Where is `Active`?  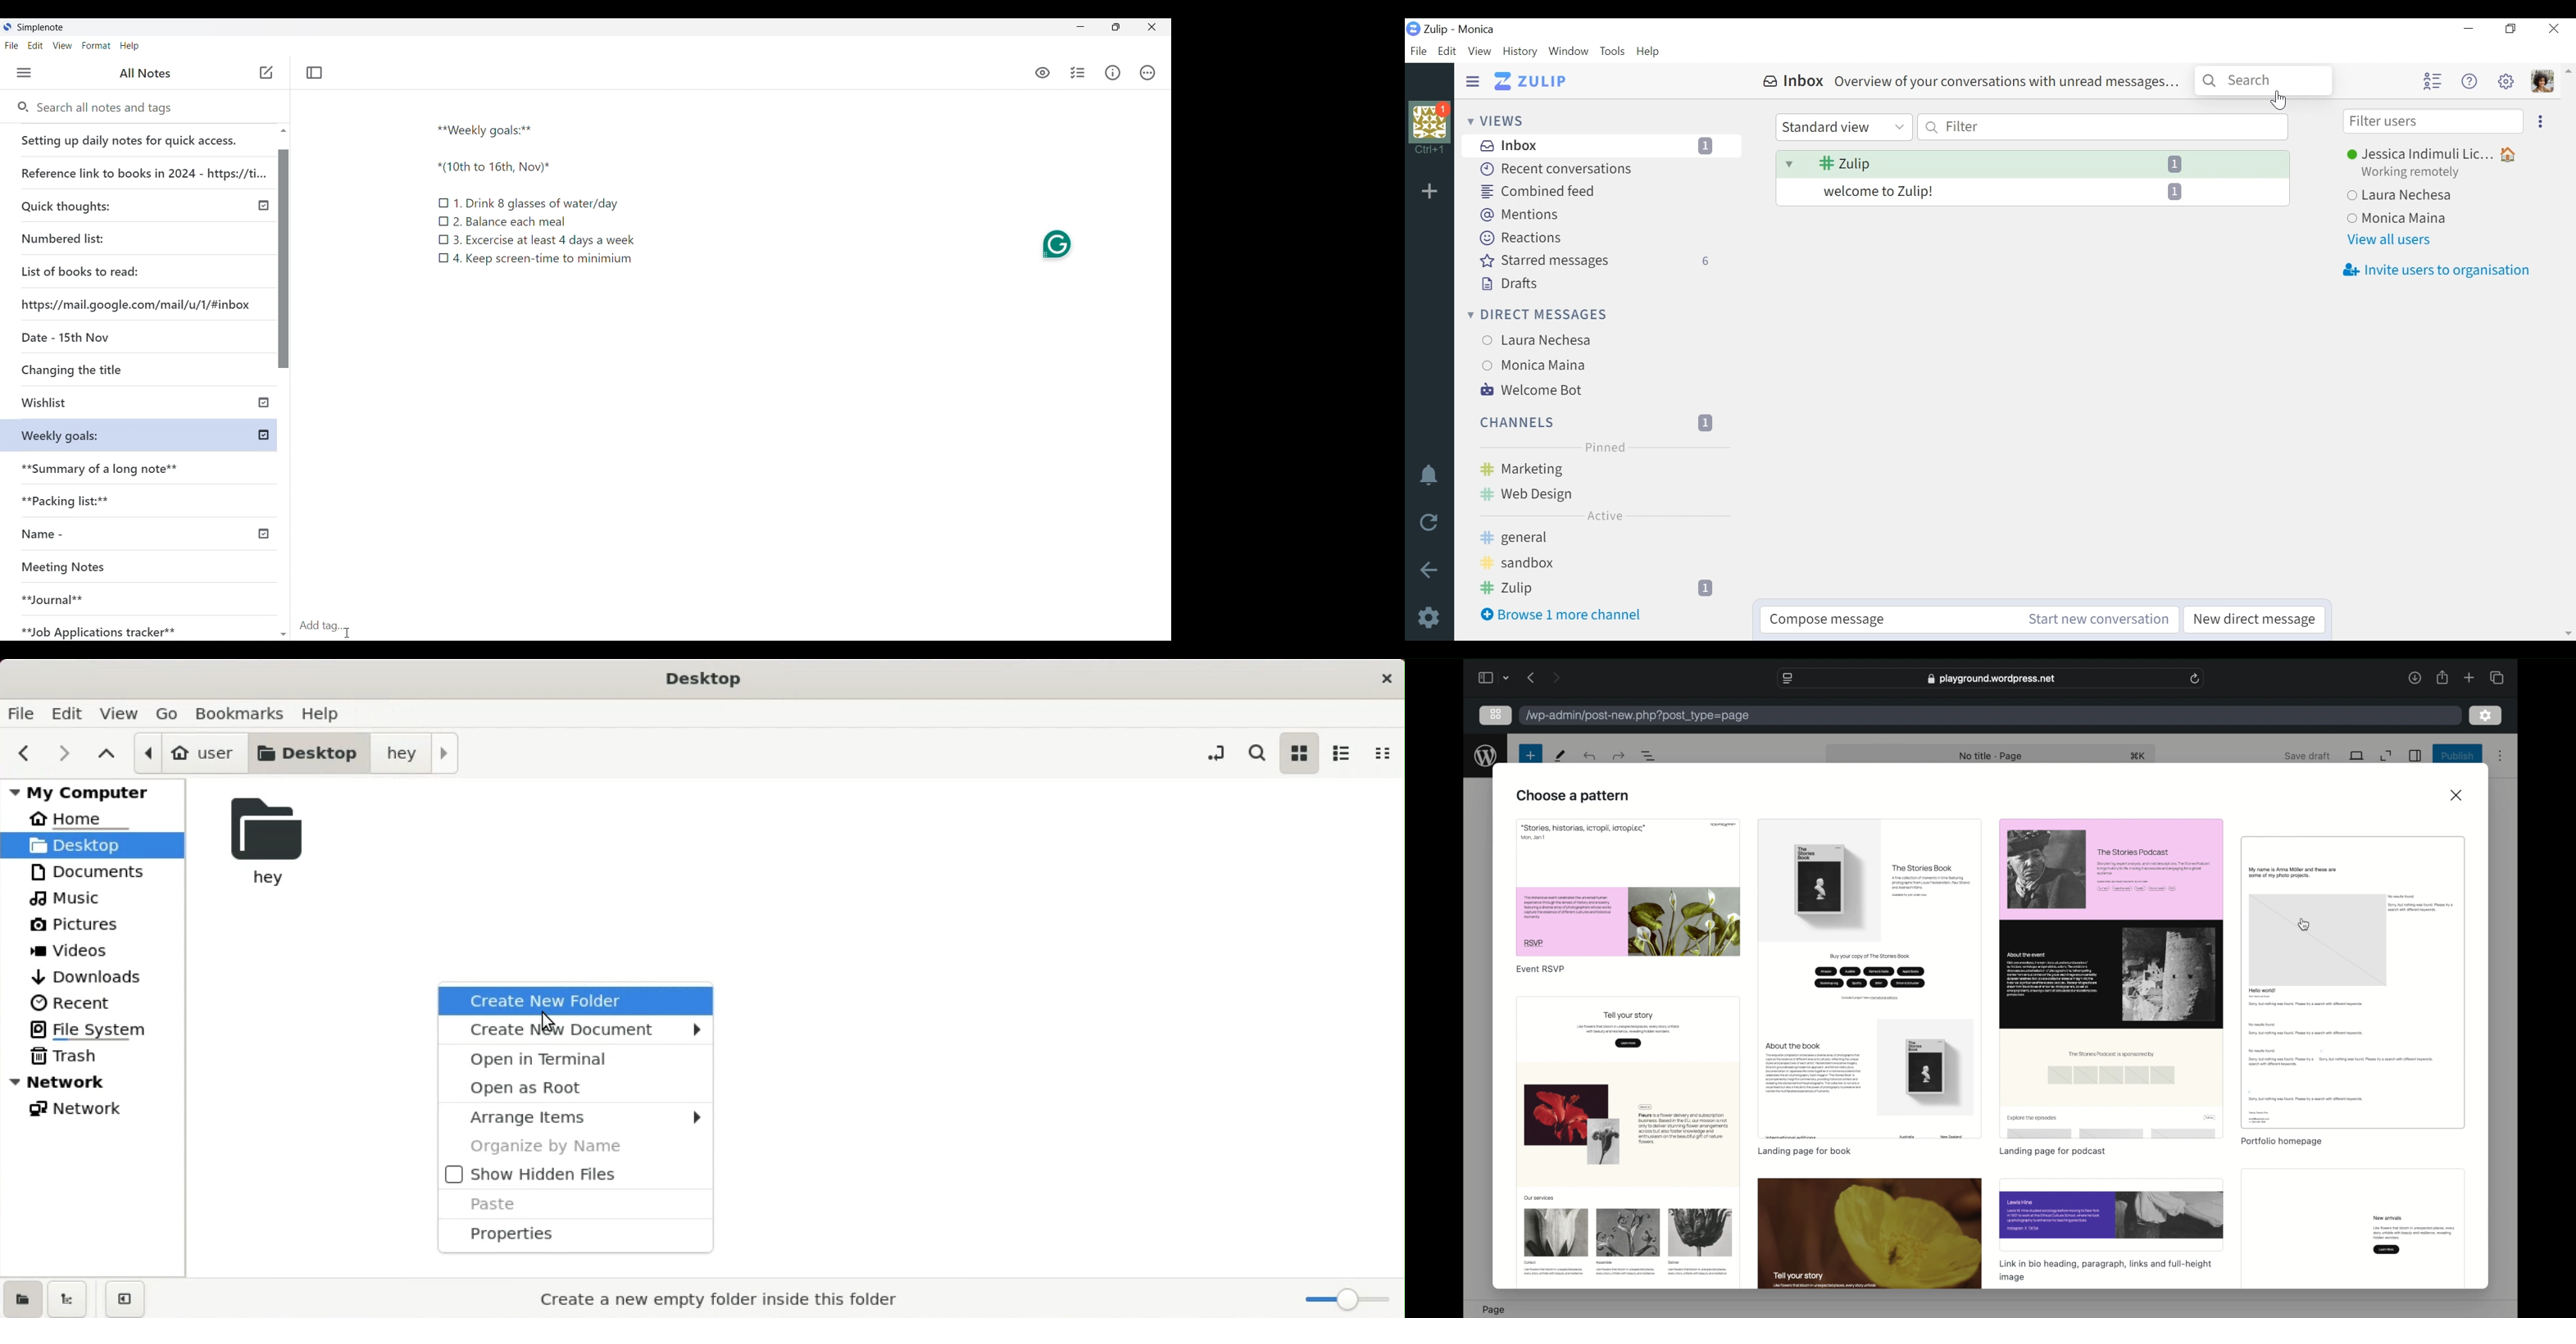 Active is located at coordinates (1607, 517).